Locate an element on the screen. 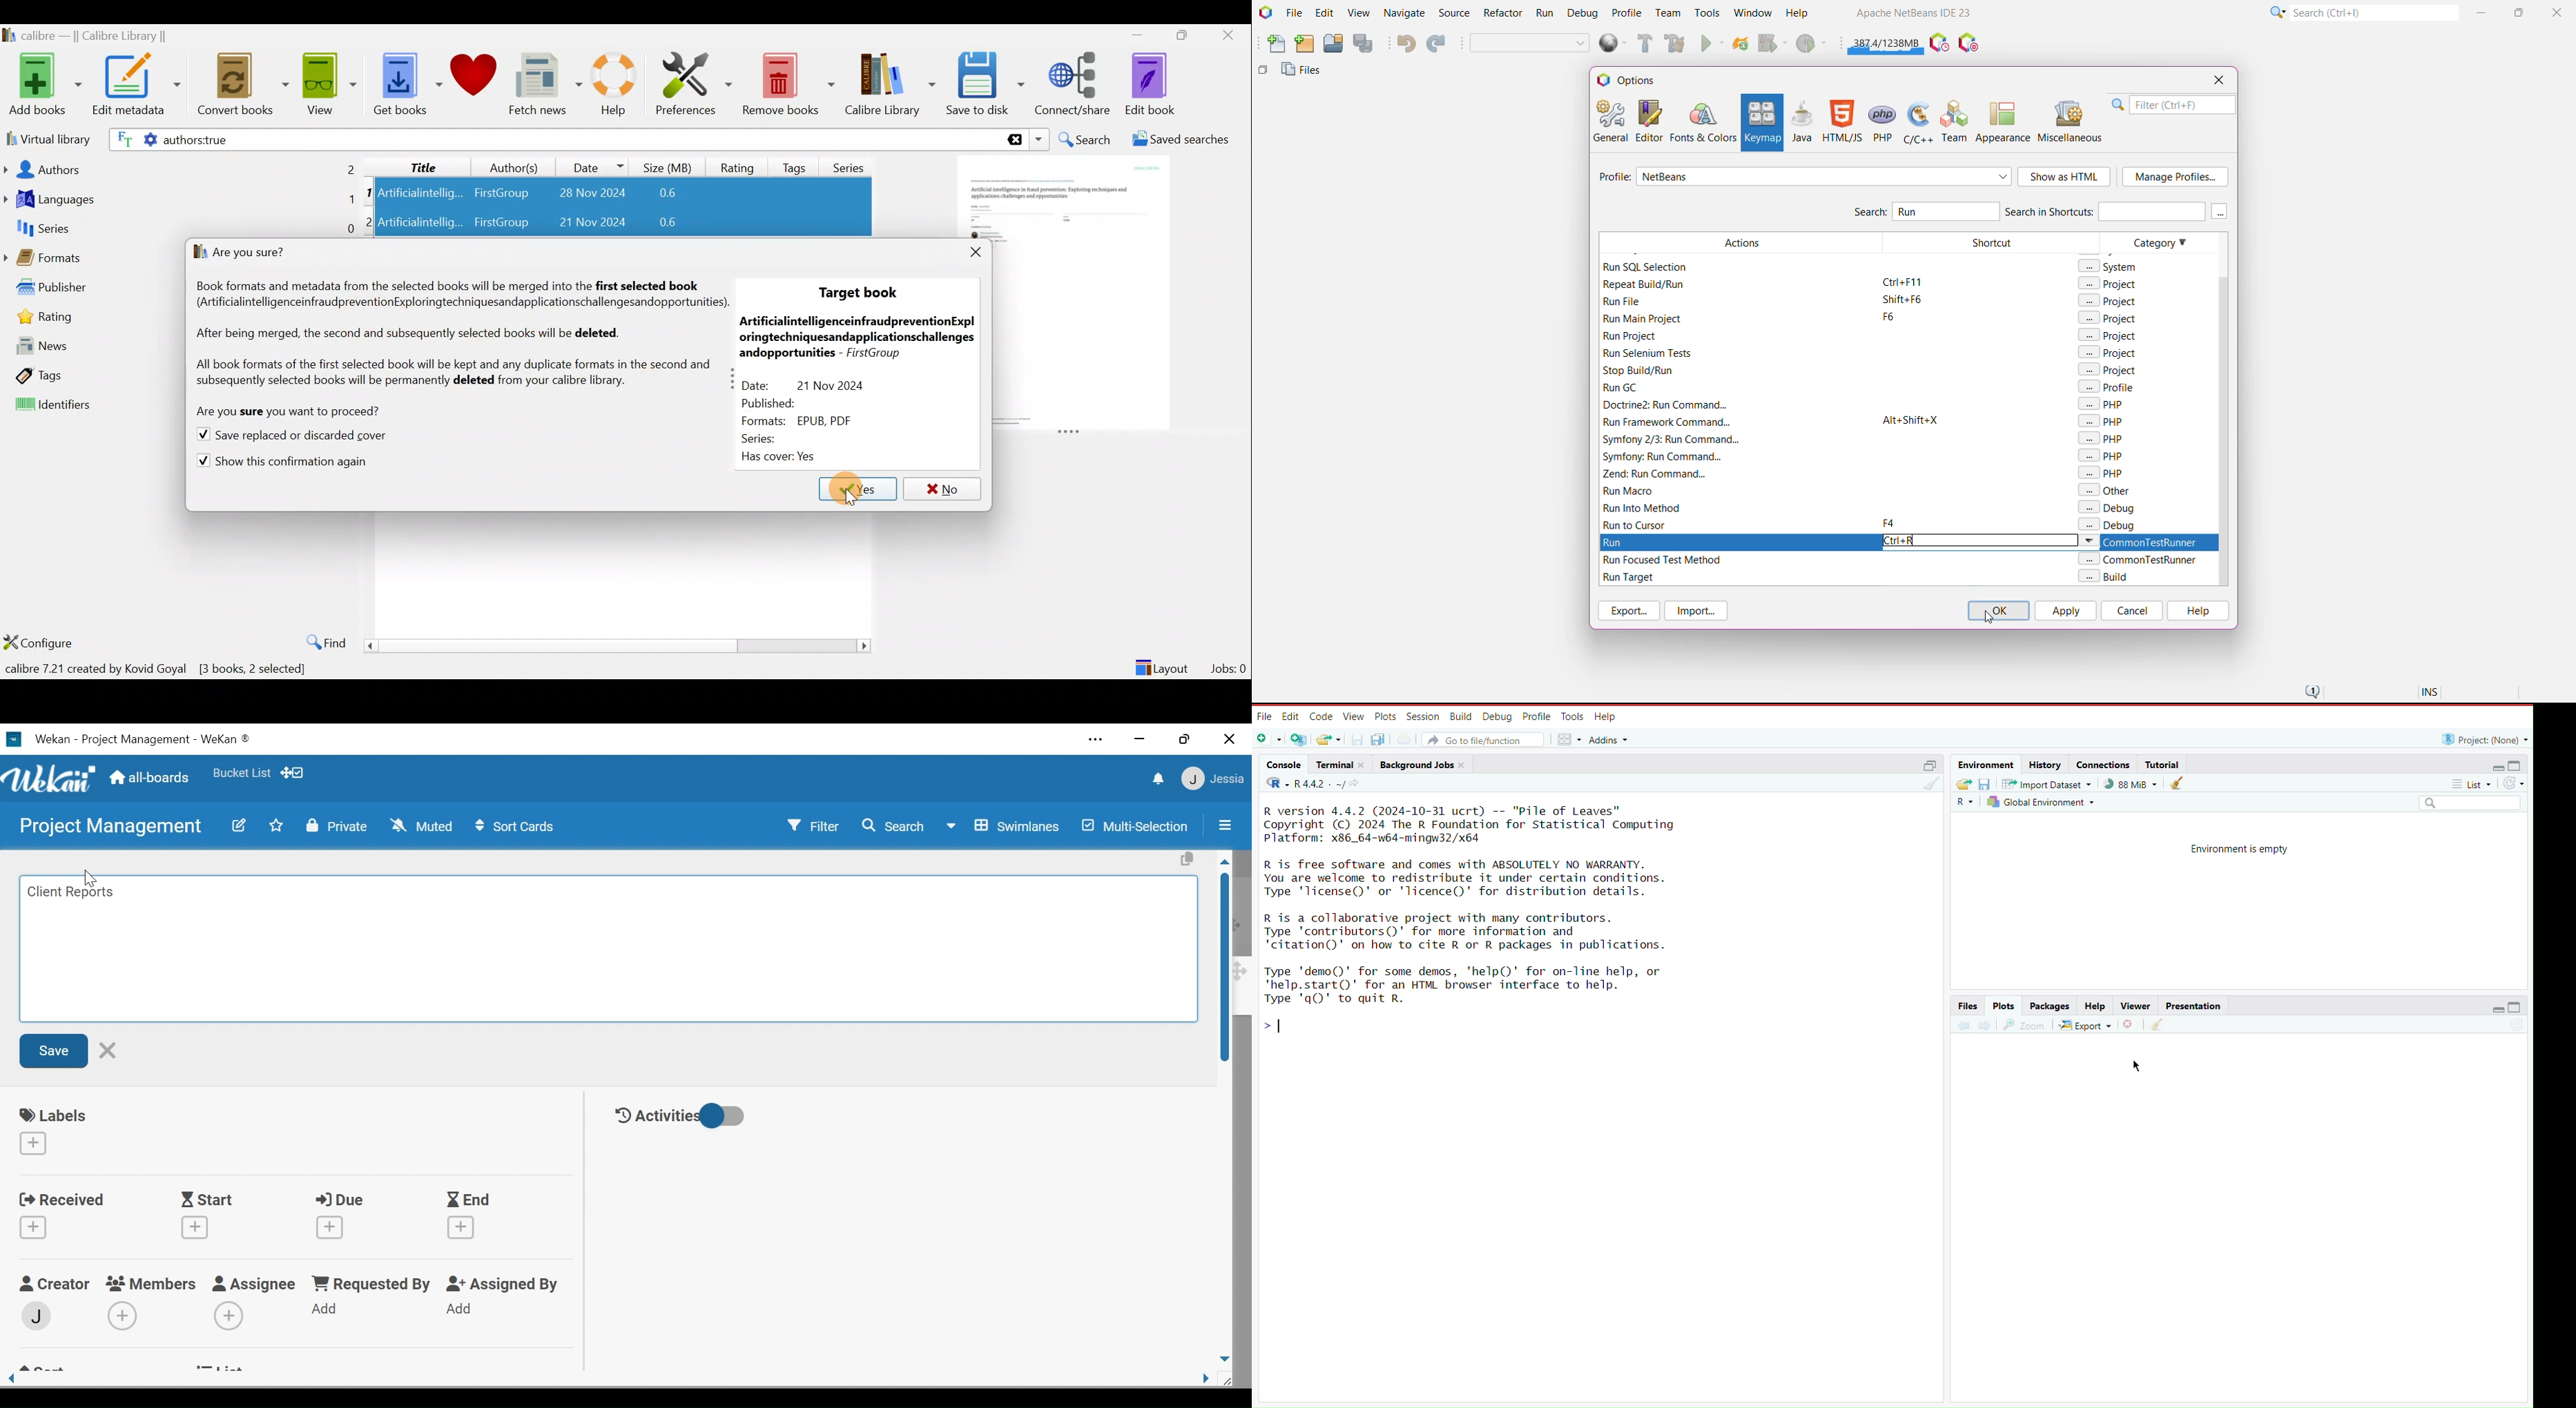  Session is located at coordinates (1421, 716).